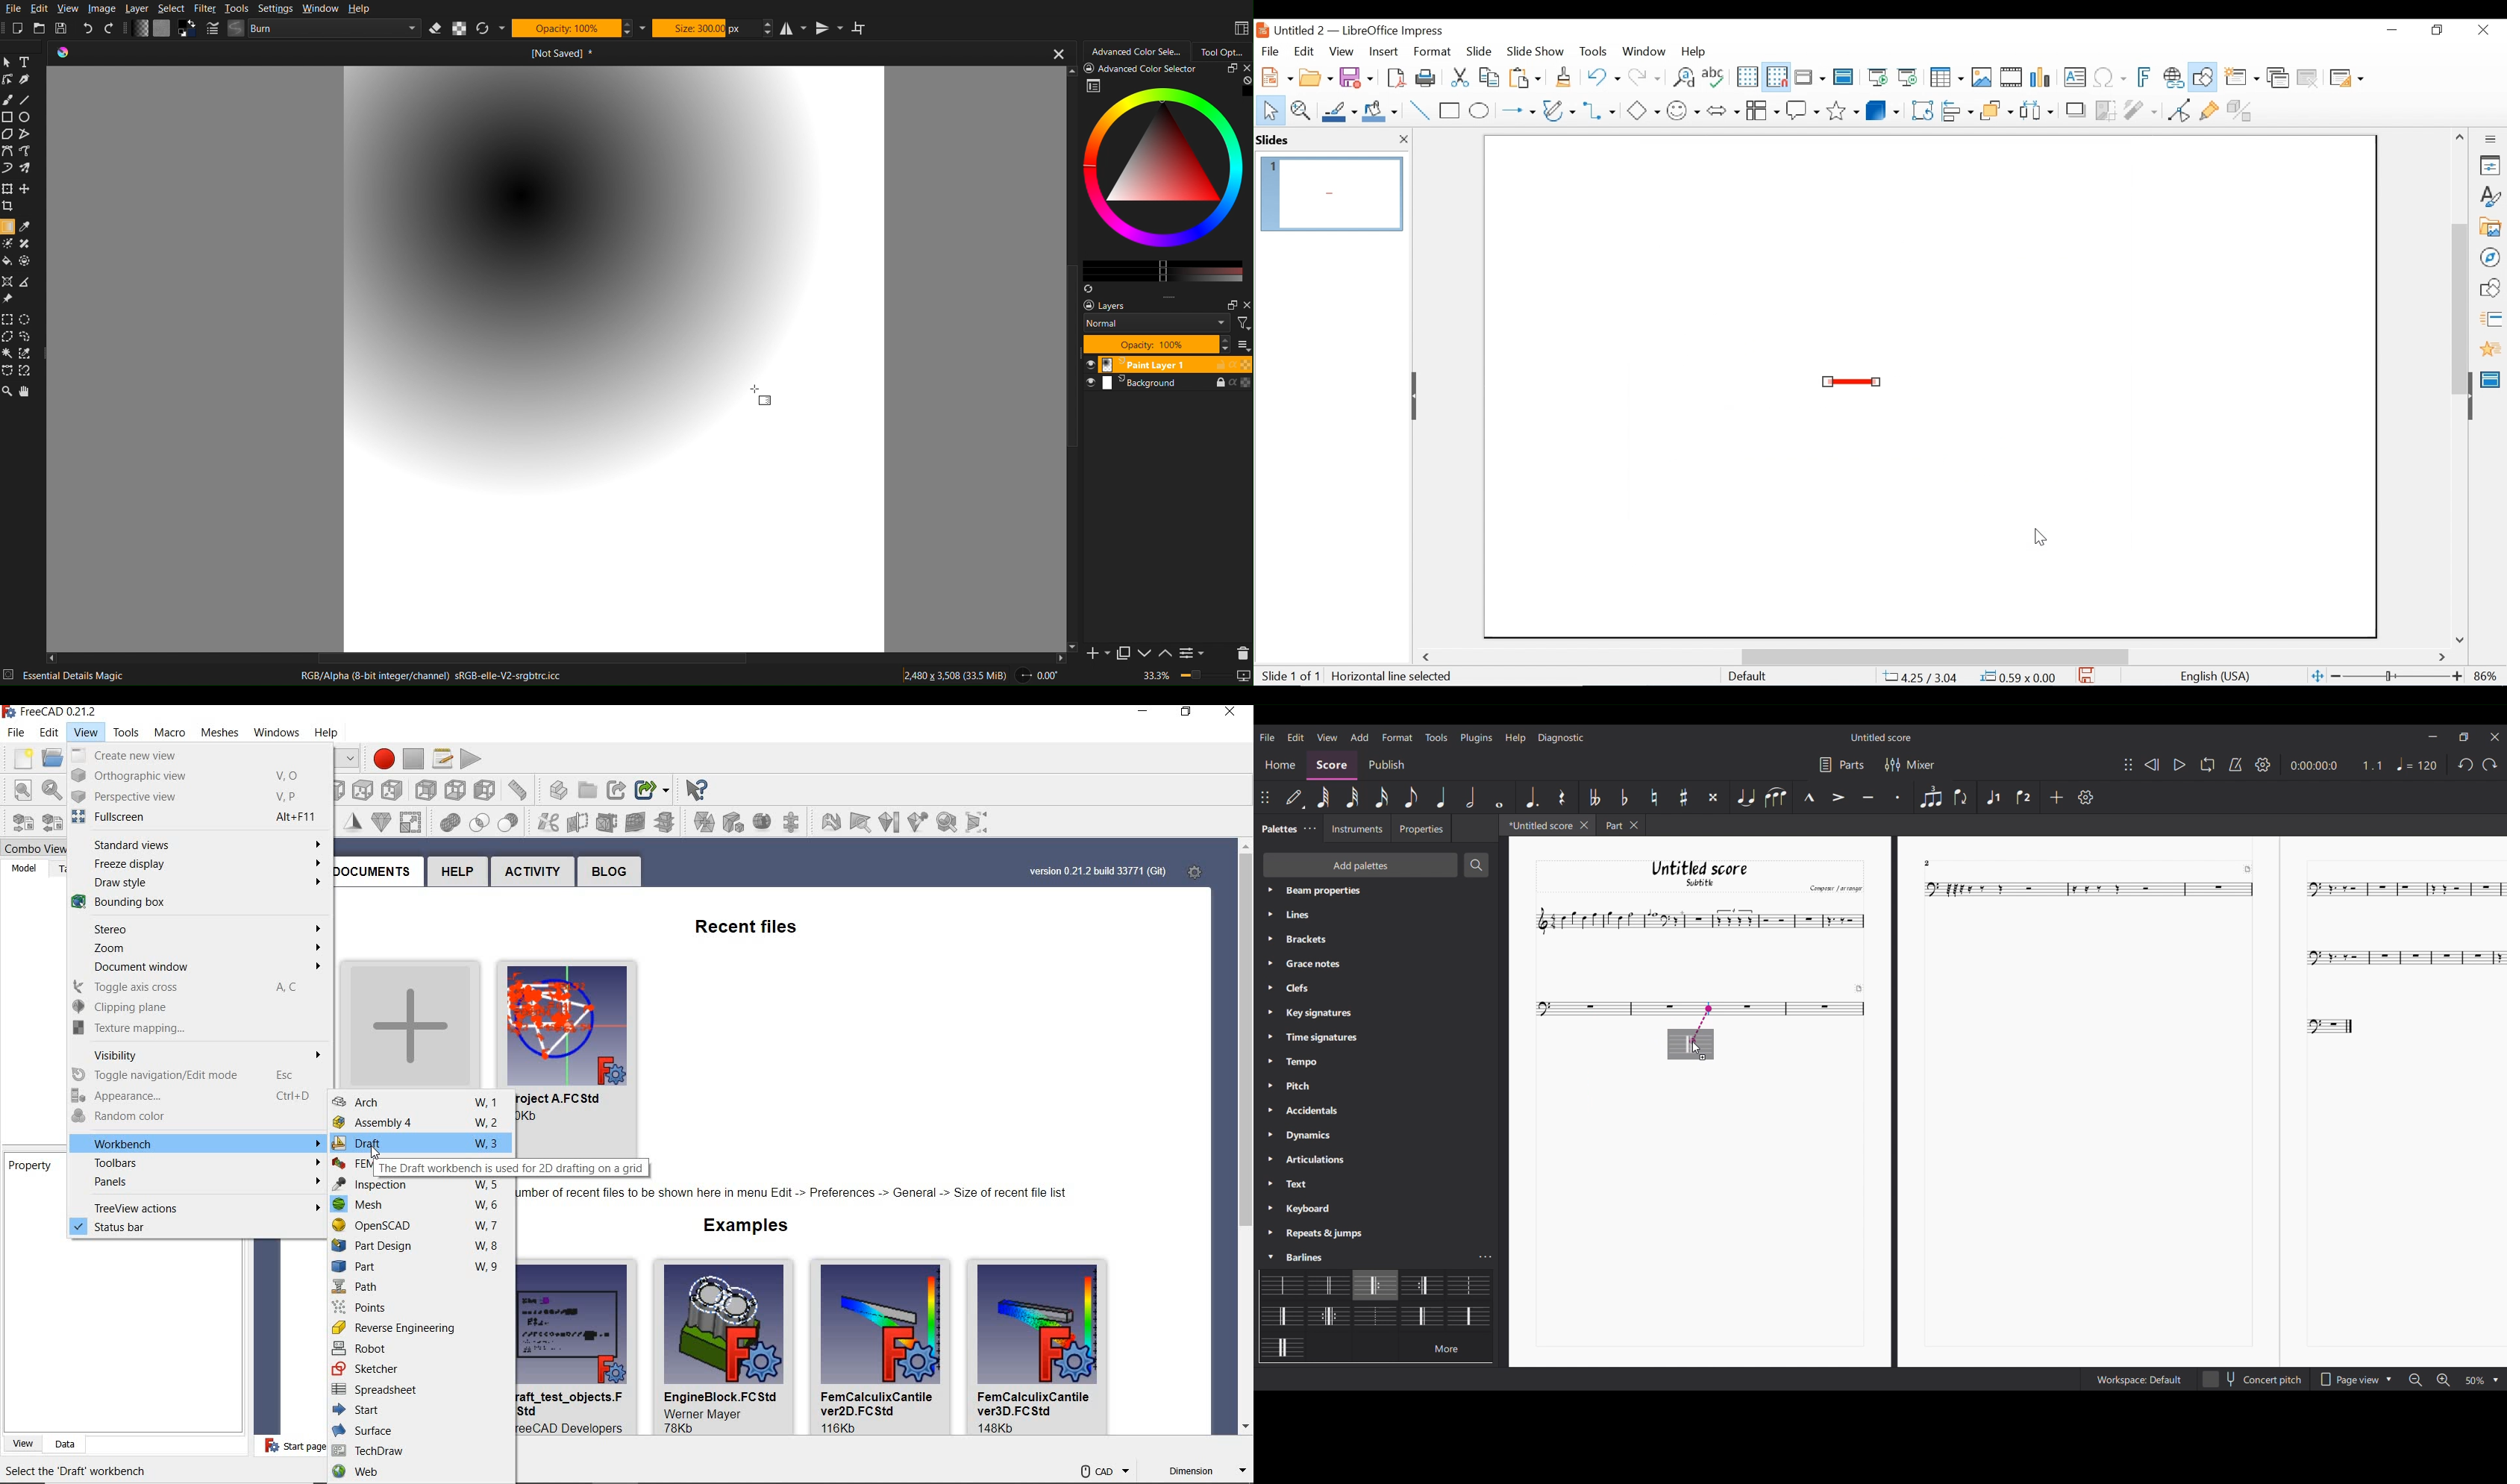 The image size is (2520, 1484). Describe the element at coordinates (416, 1144) in the screenshot. I see `draft` at that location.